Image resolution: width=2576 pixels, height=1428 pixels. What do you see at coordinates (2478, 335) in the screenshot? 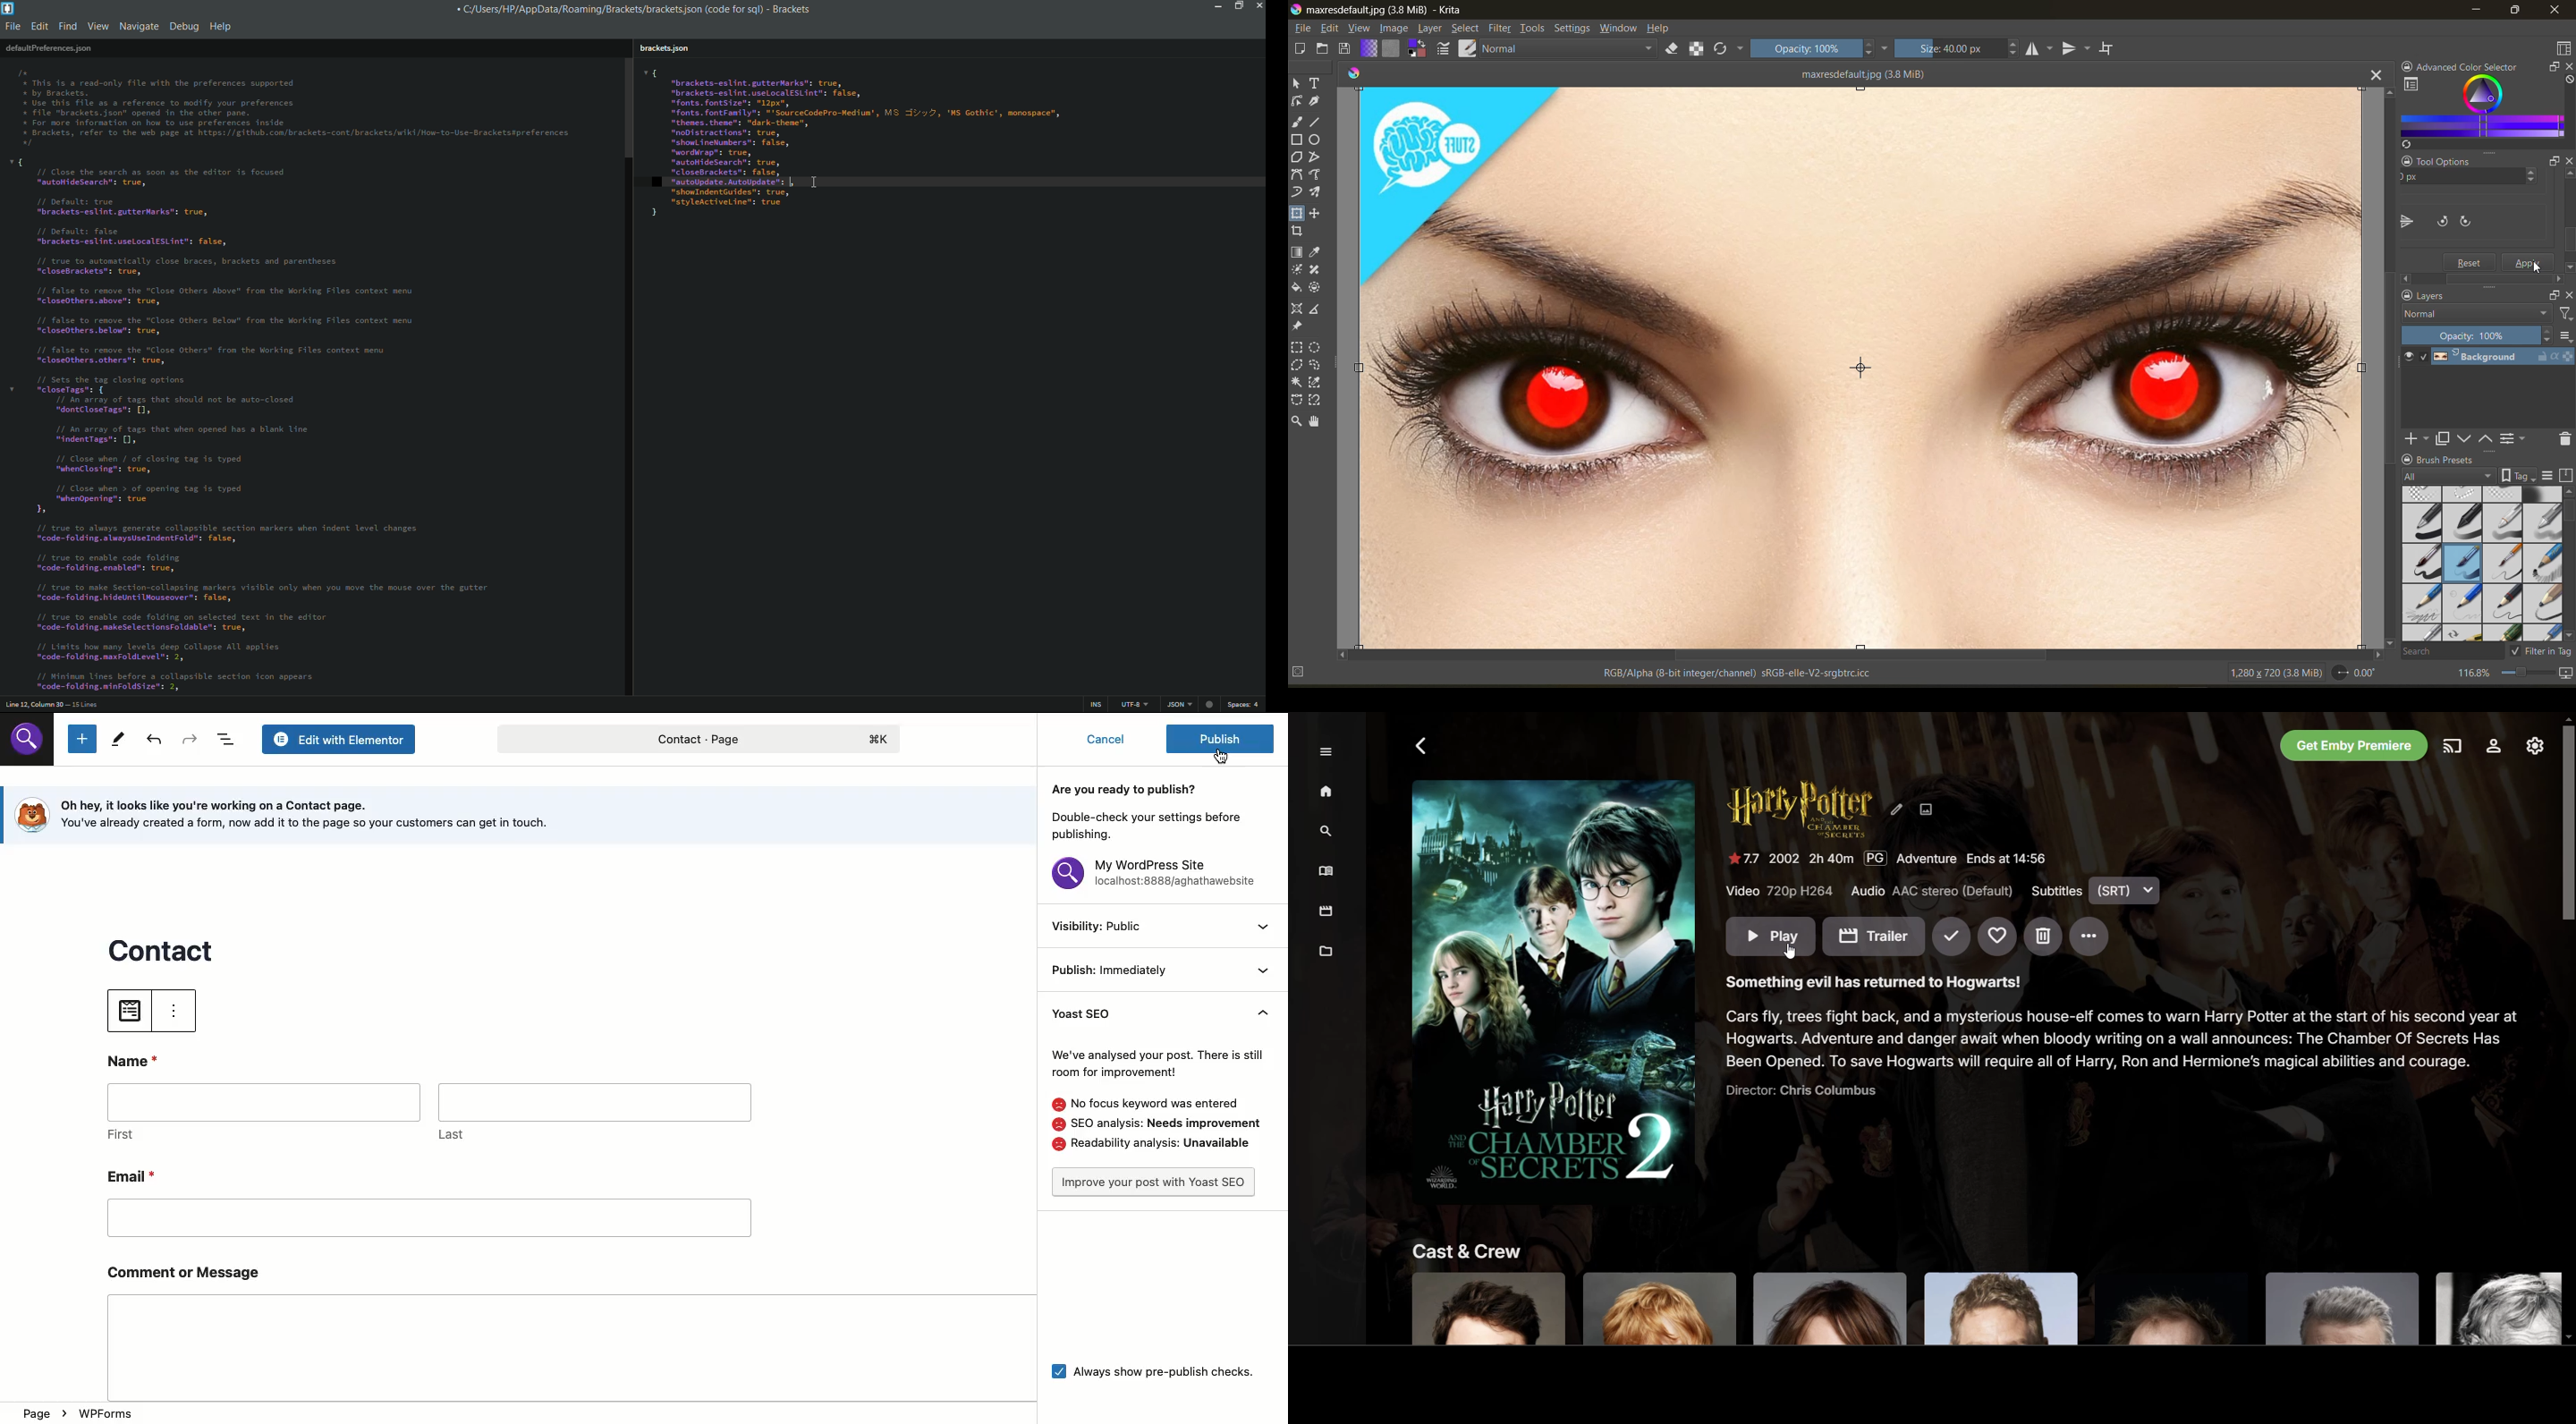
I see `opacity` at bounding box center [2478, 335].